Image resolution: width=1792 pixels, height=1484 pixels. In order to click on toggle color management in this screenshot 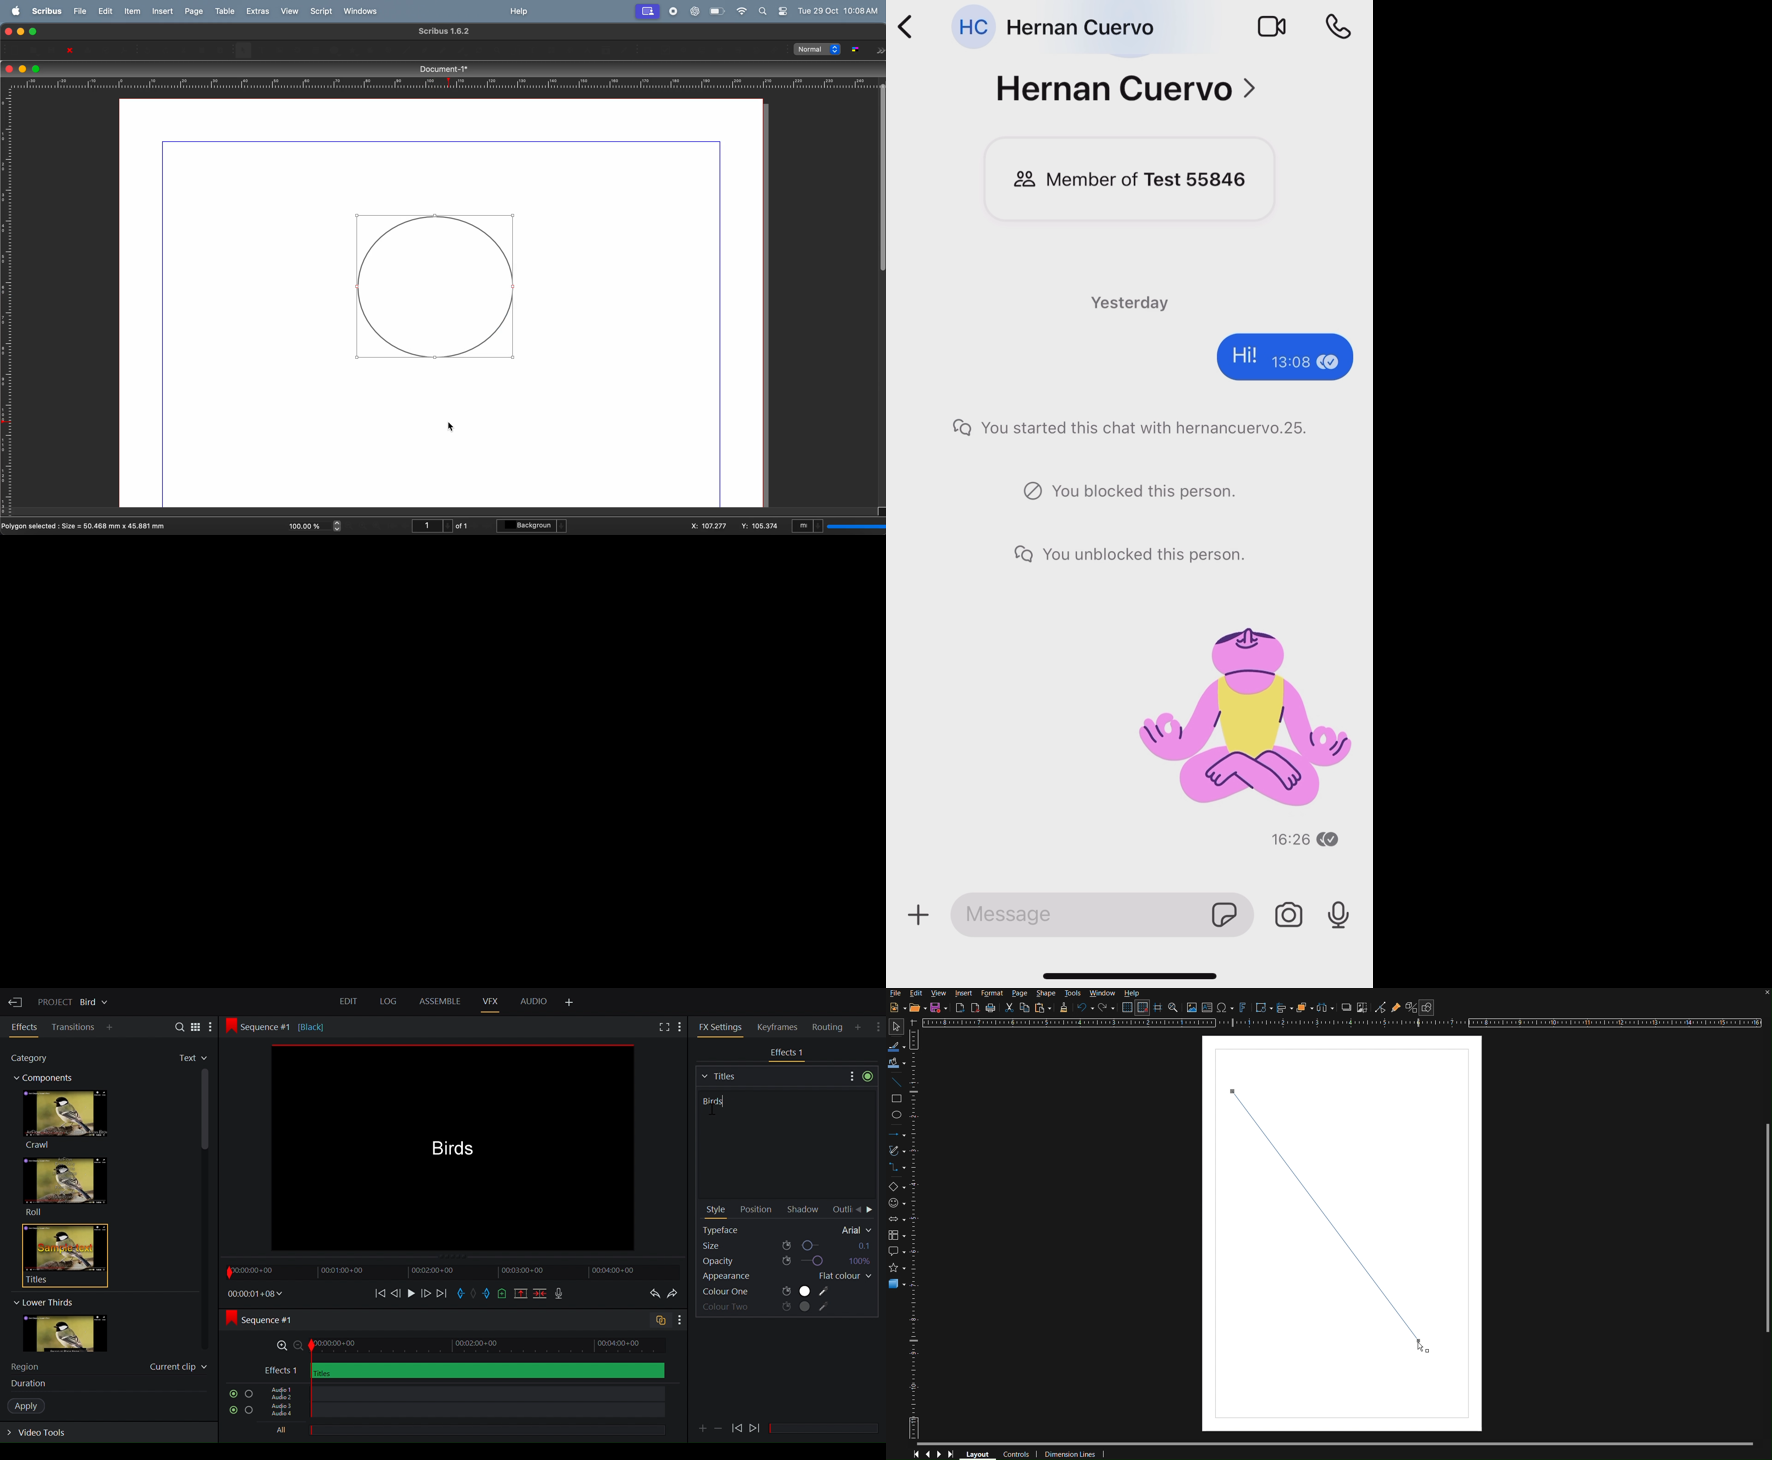, I will do `click(859, 49)`.